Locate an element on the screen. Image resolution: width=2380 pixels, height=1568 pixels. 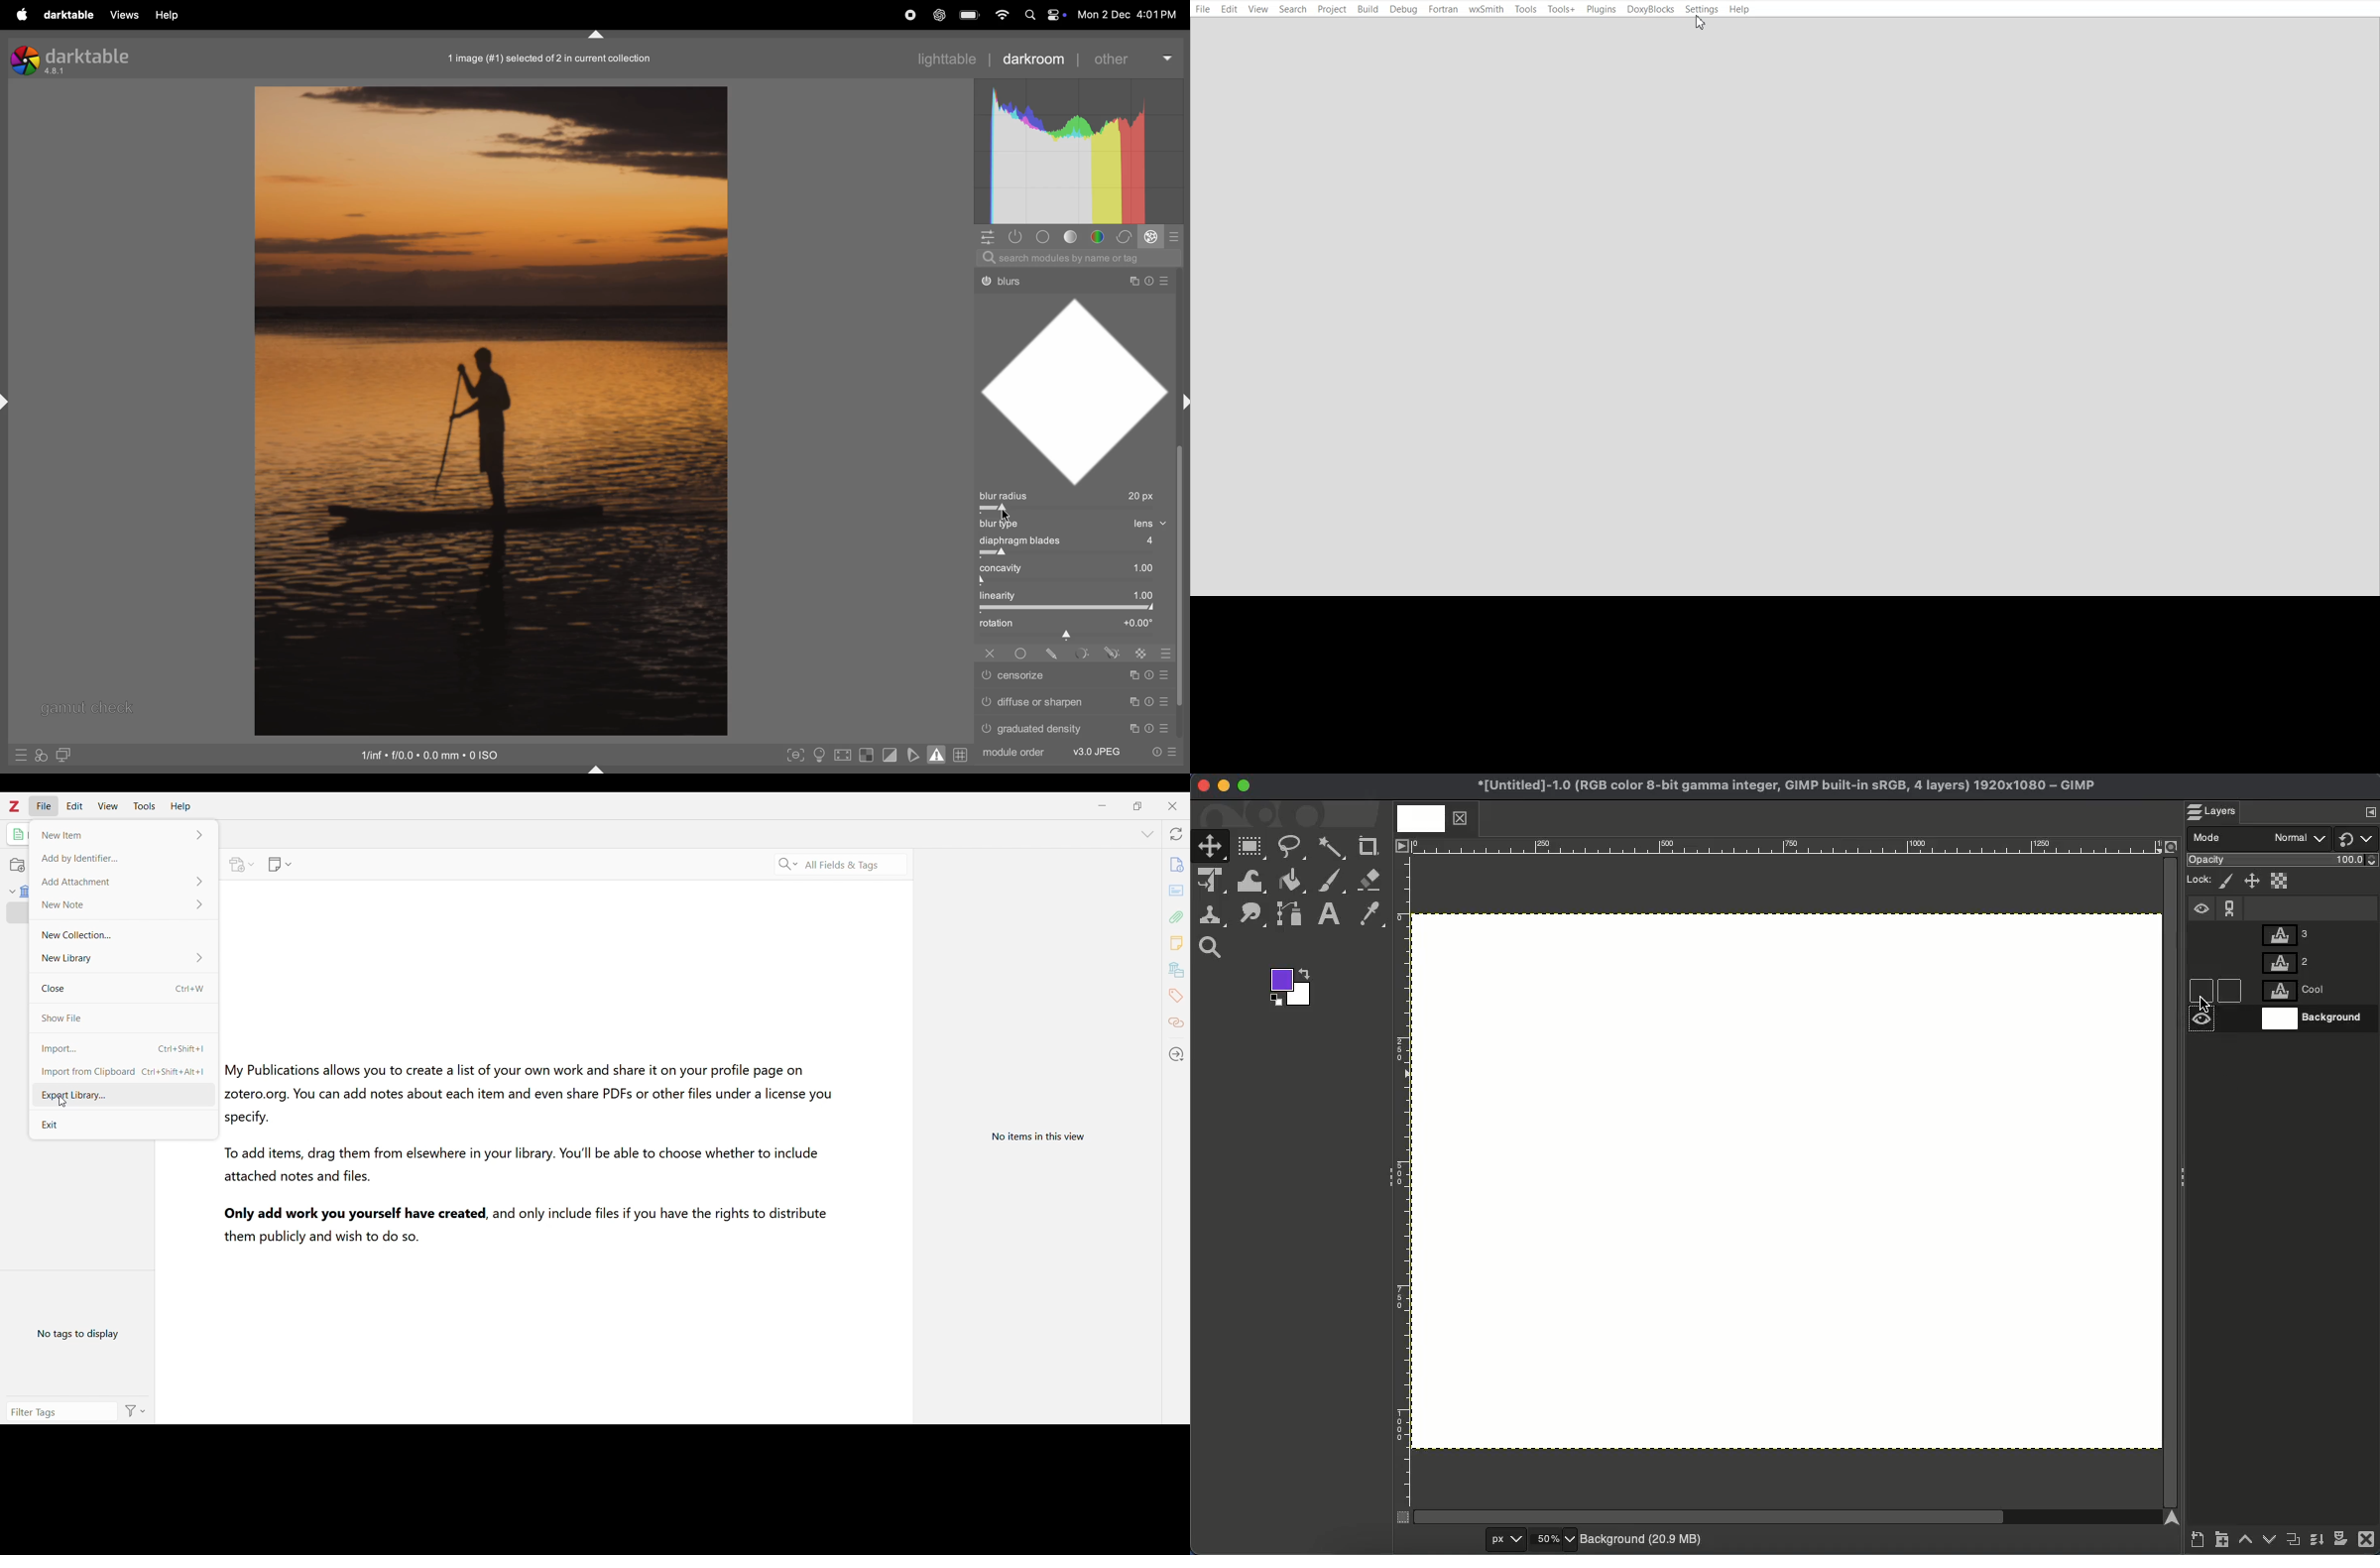
Merge is located at coordinates (2316, 1544).